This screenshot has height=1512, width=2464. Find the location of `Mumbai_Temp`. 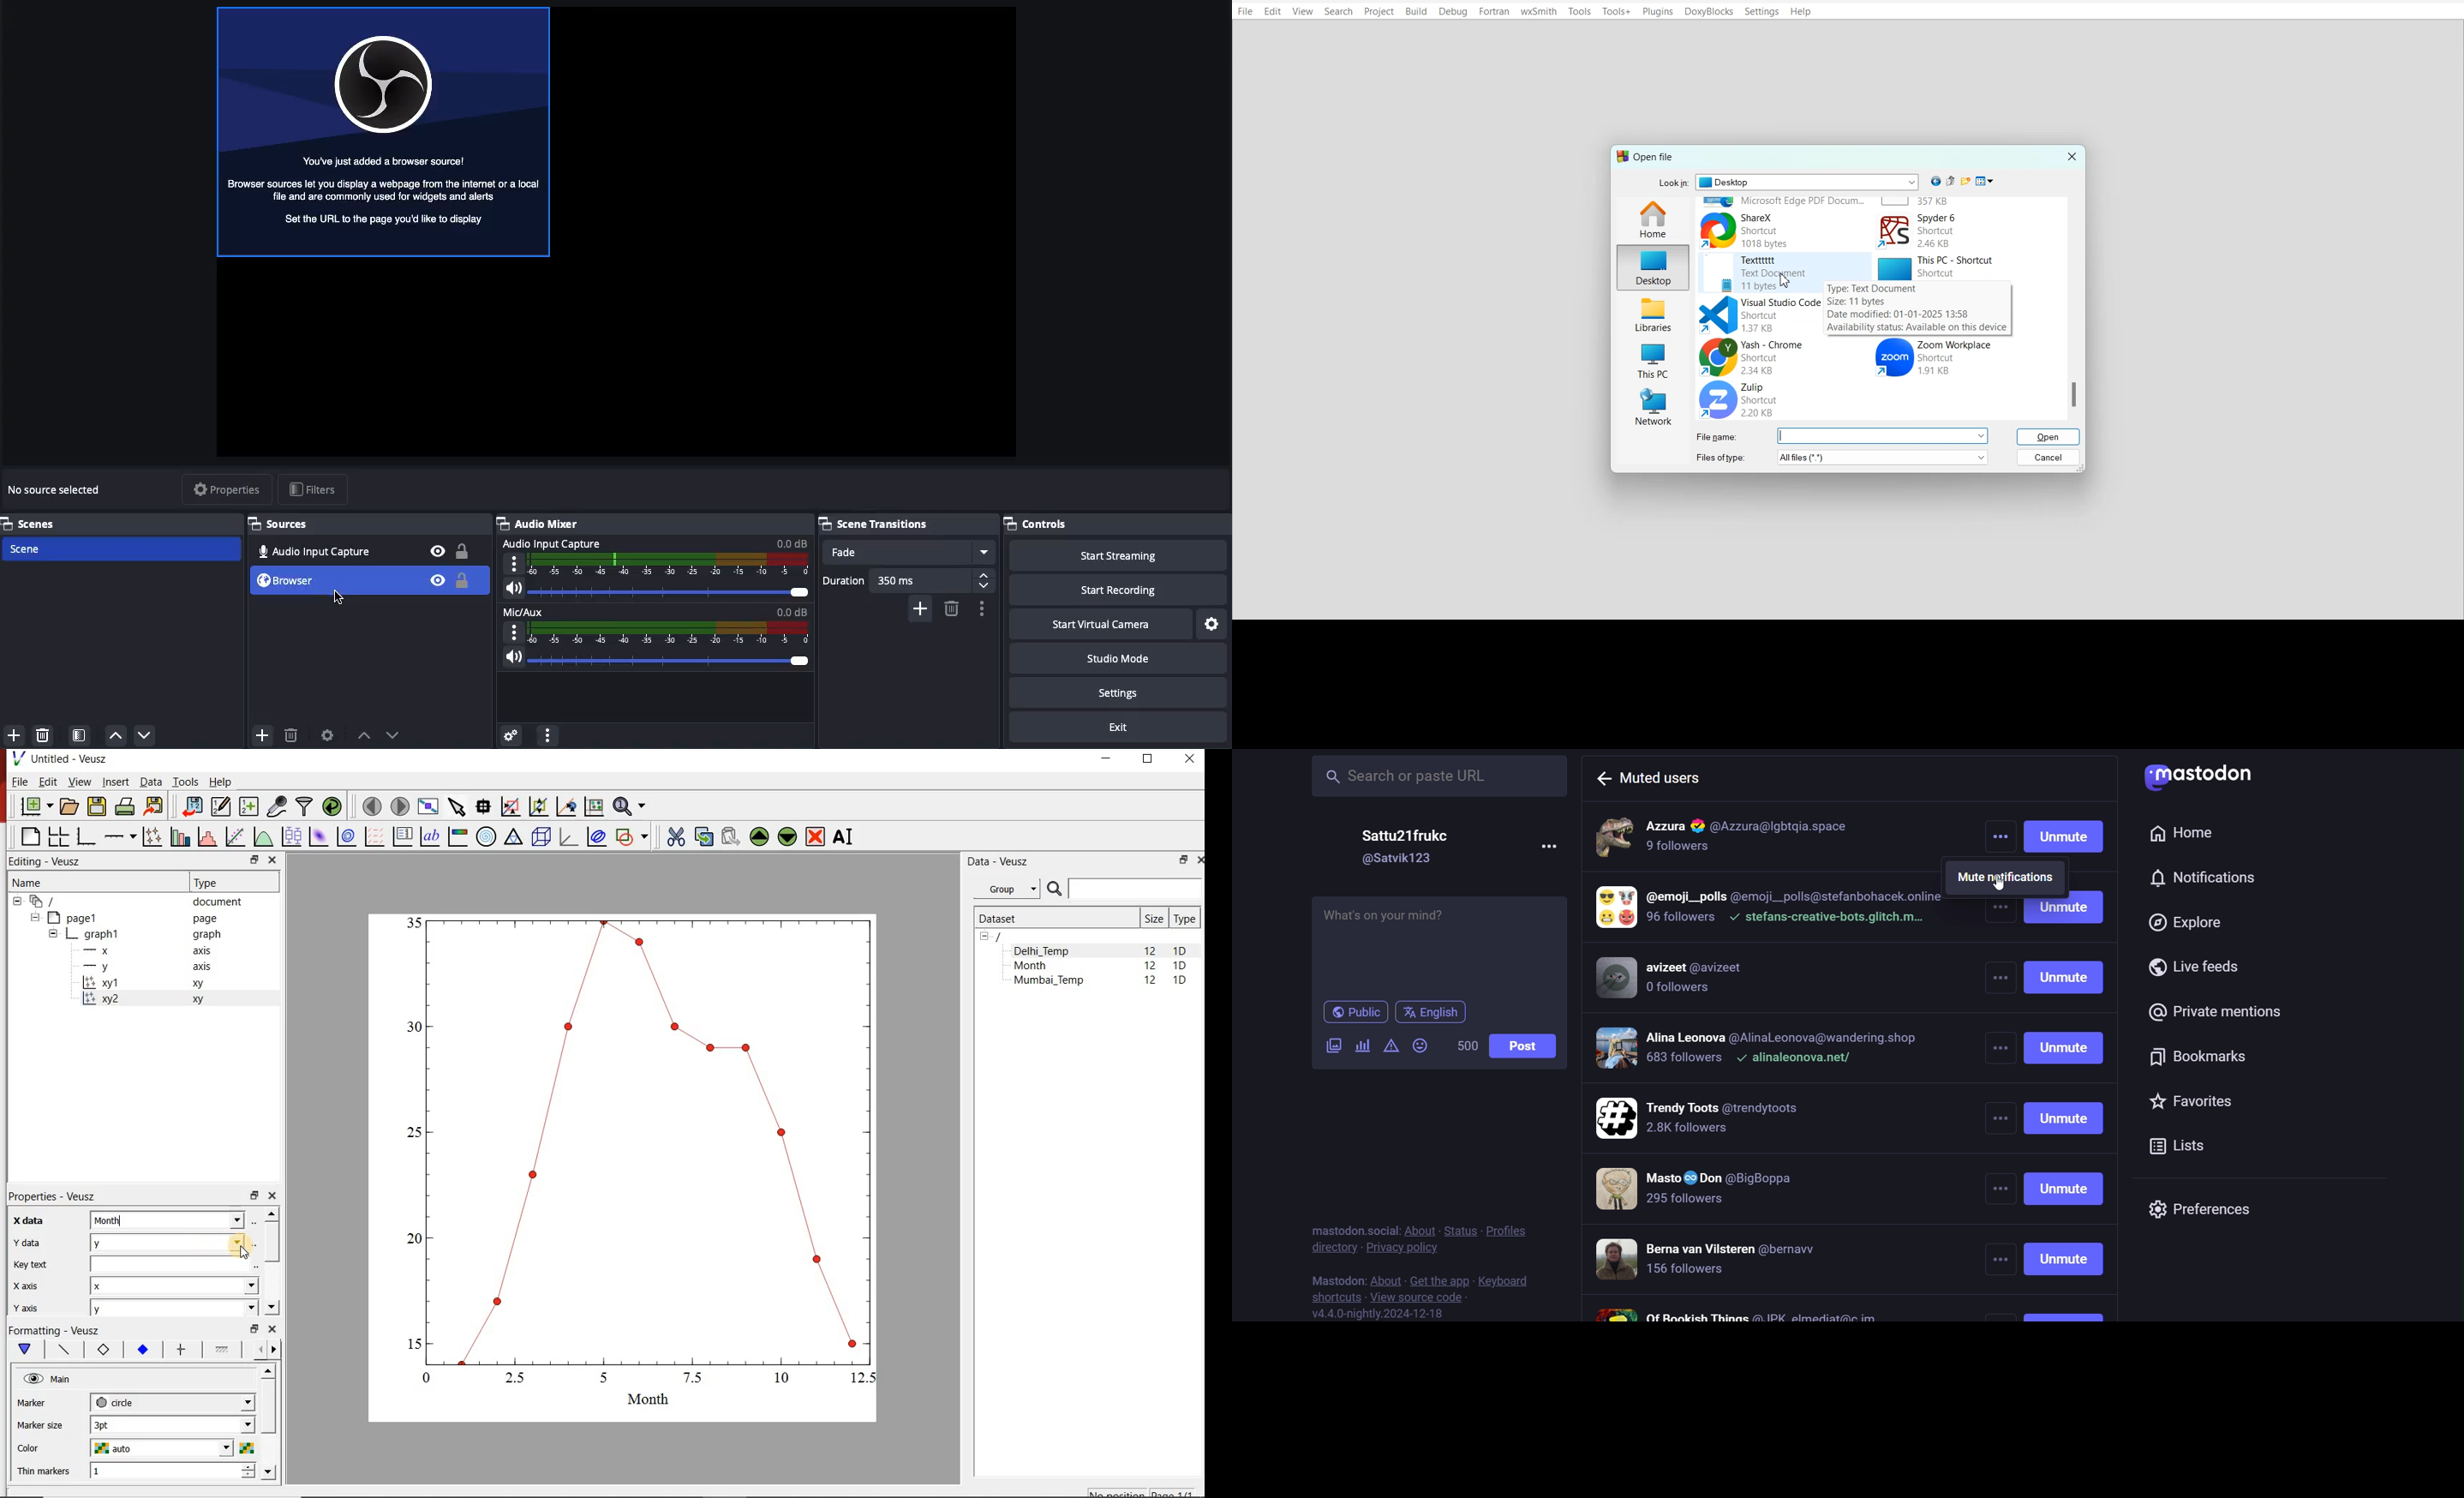

Mumbai_Temp is located at coordinates (1049, 981).